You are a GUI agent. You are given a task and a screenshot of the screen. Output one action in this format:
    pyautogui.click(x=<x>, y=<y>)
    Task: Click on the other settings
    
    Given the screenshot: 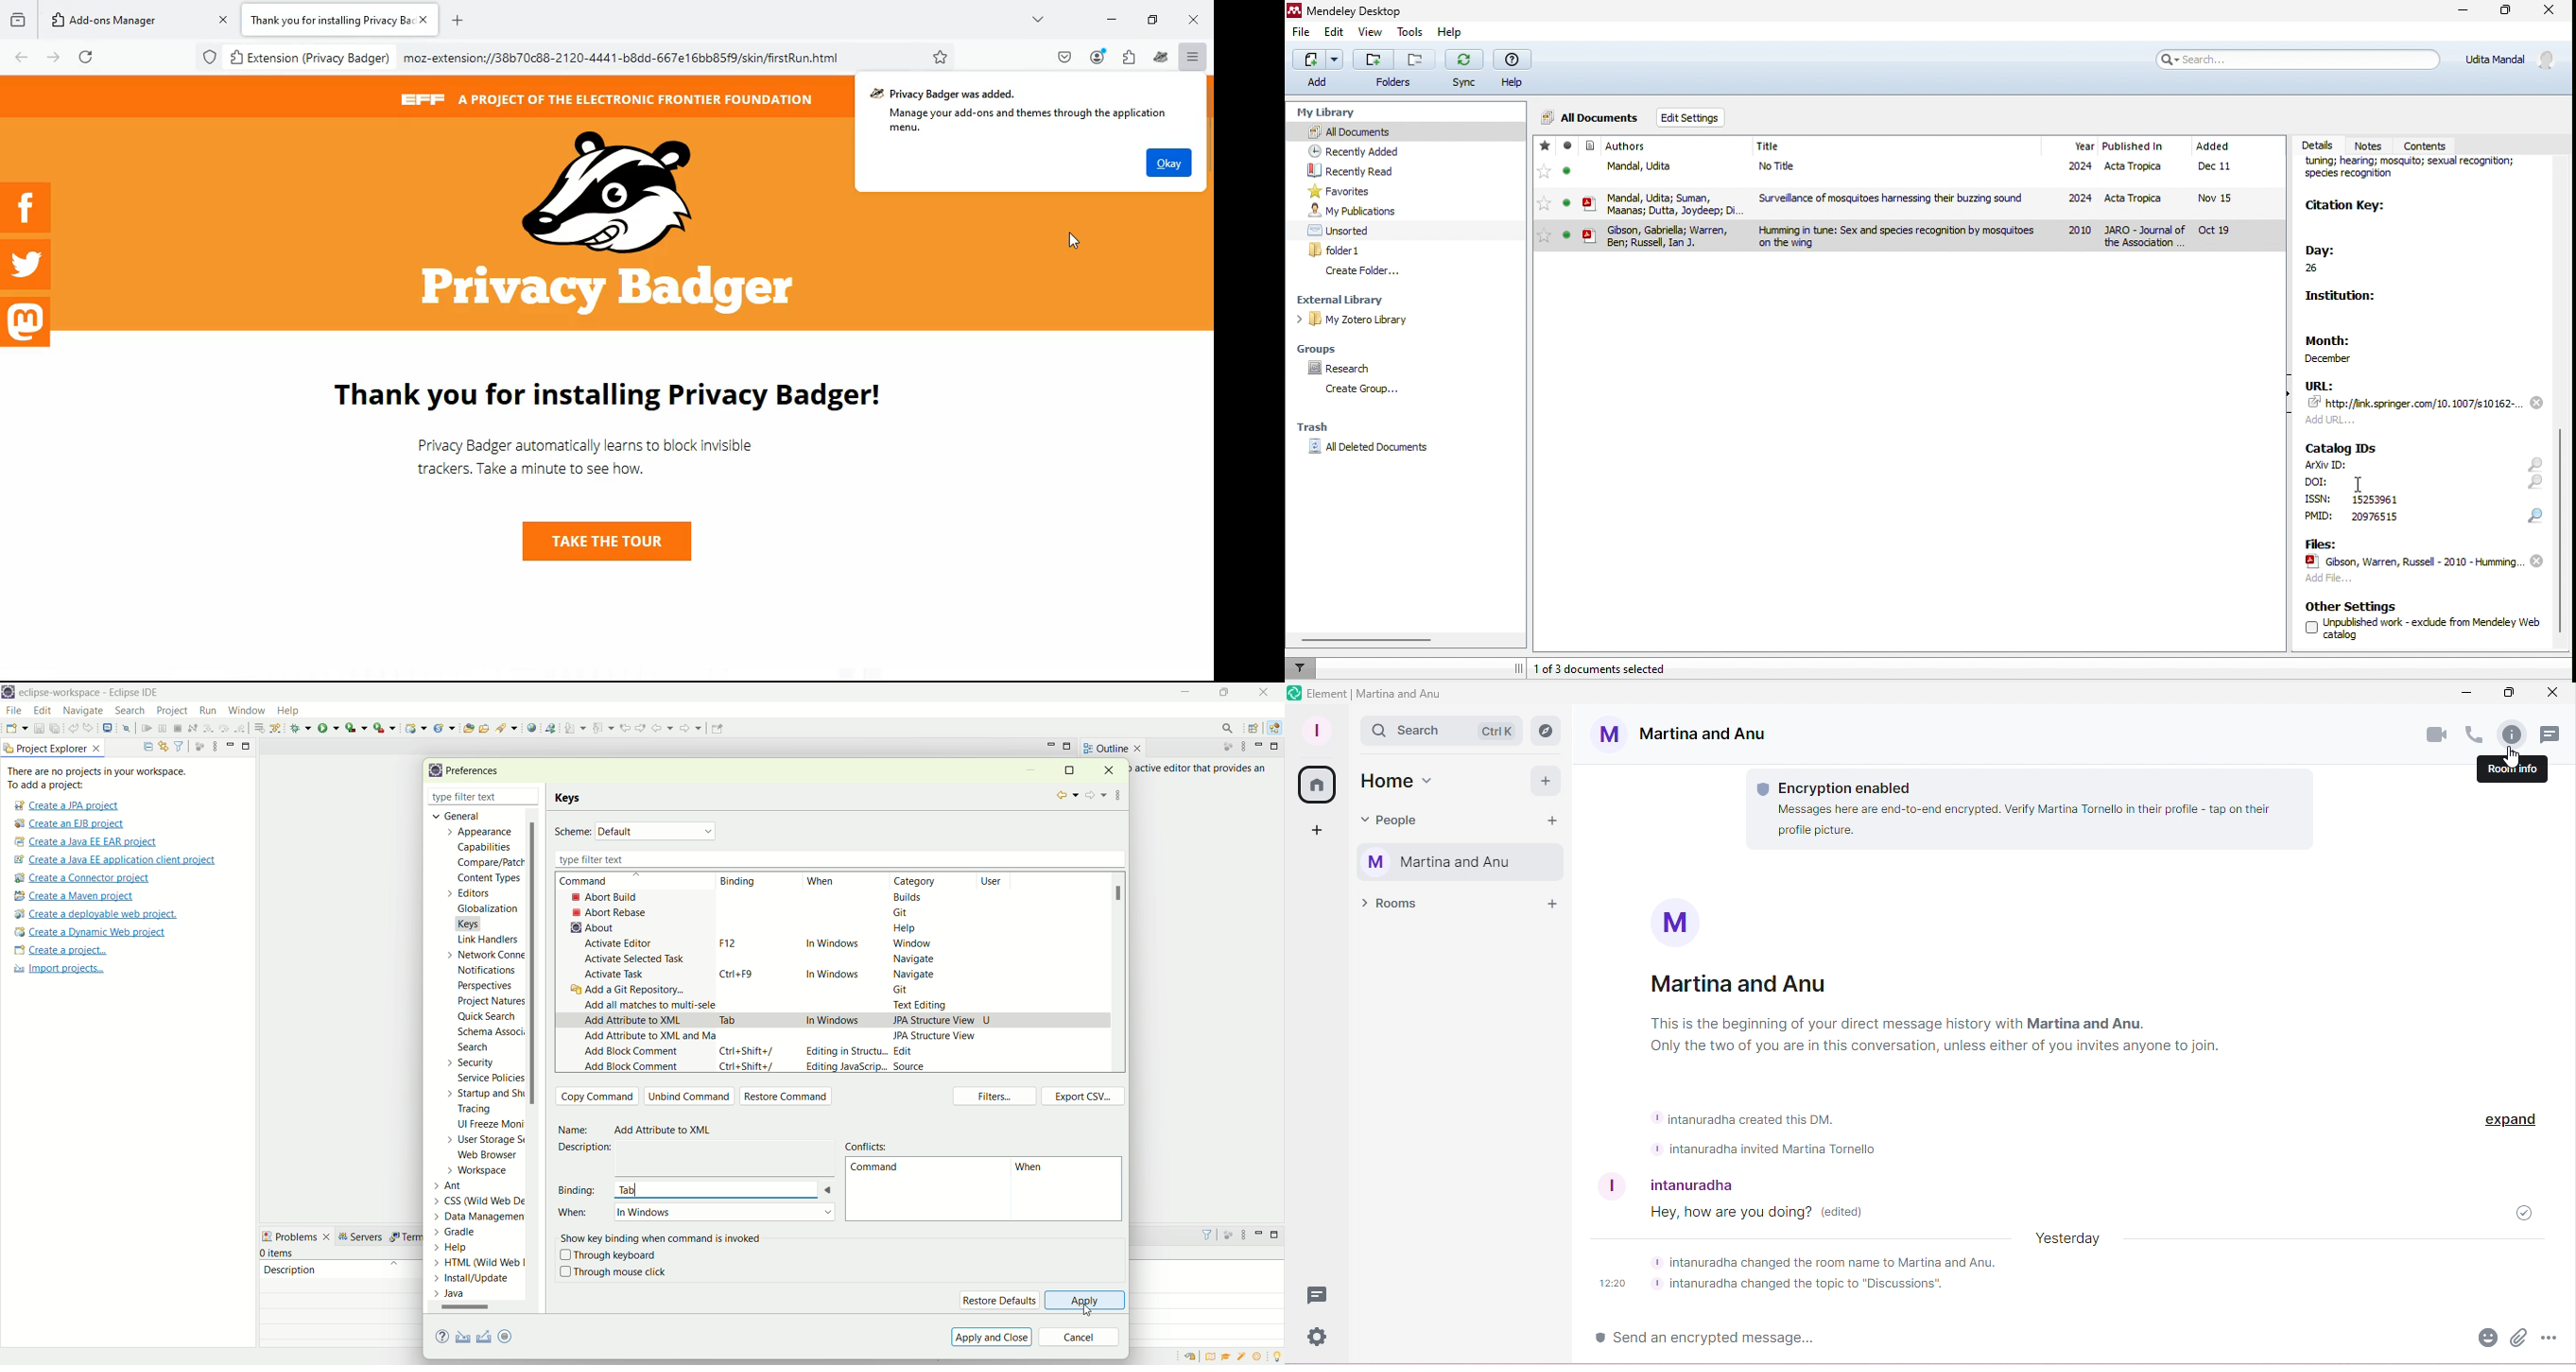 What is the action you would take?
    pyautogui.click(x=2353, y=606)
    